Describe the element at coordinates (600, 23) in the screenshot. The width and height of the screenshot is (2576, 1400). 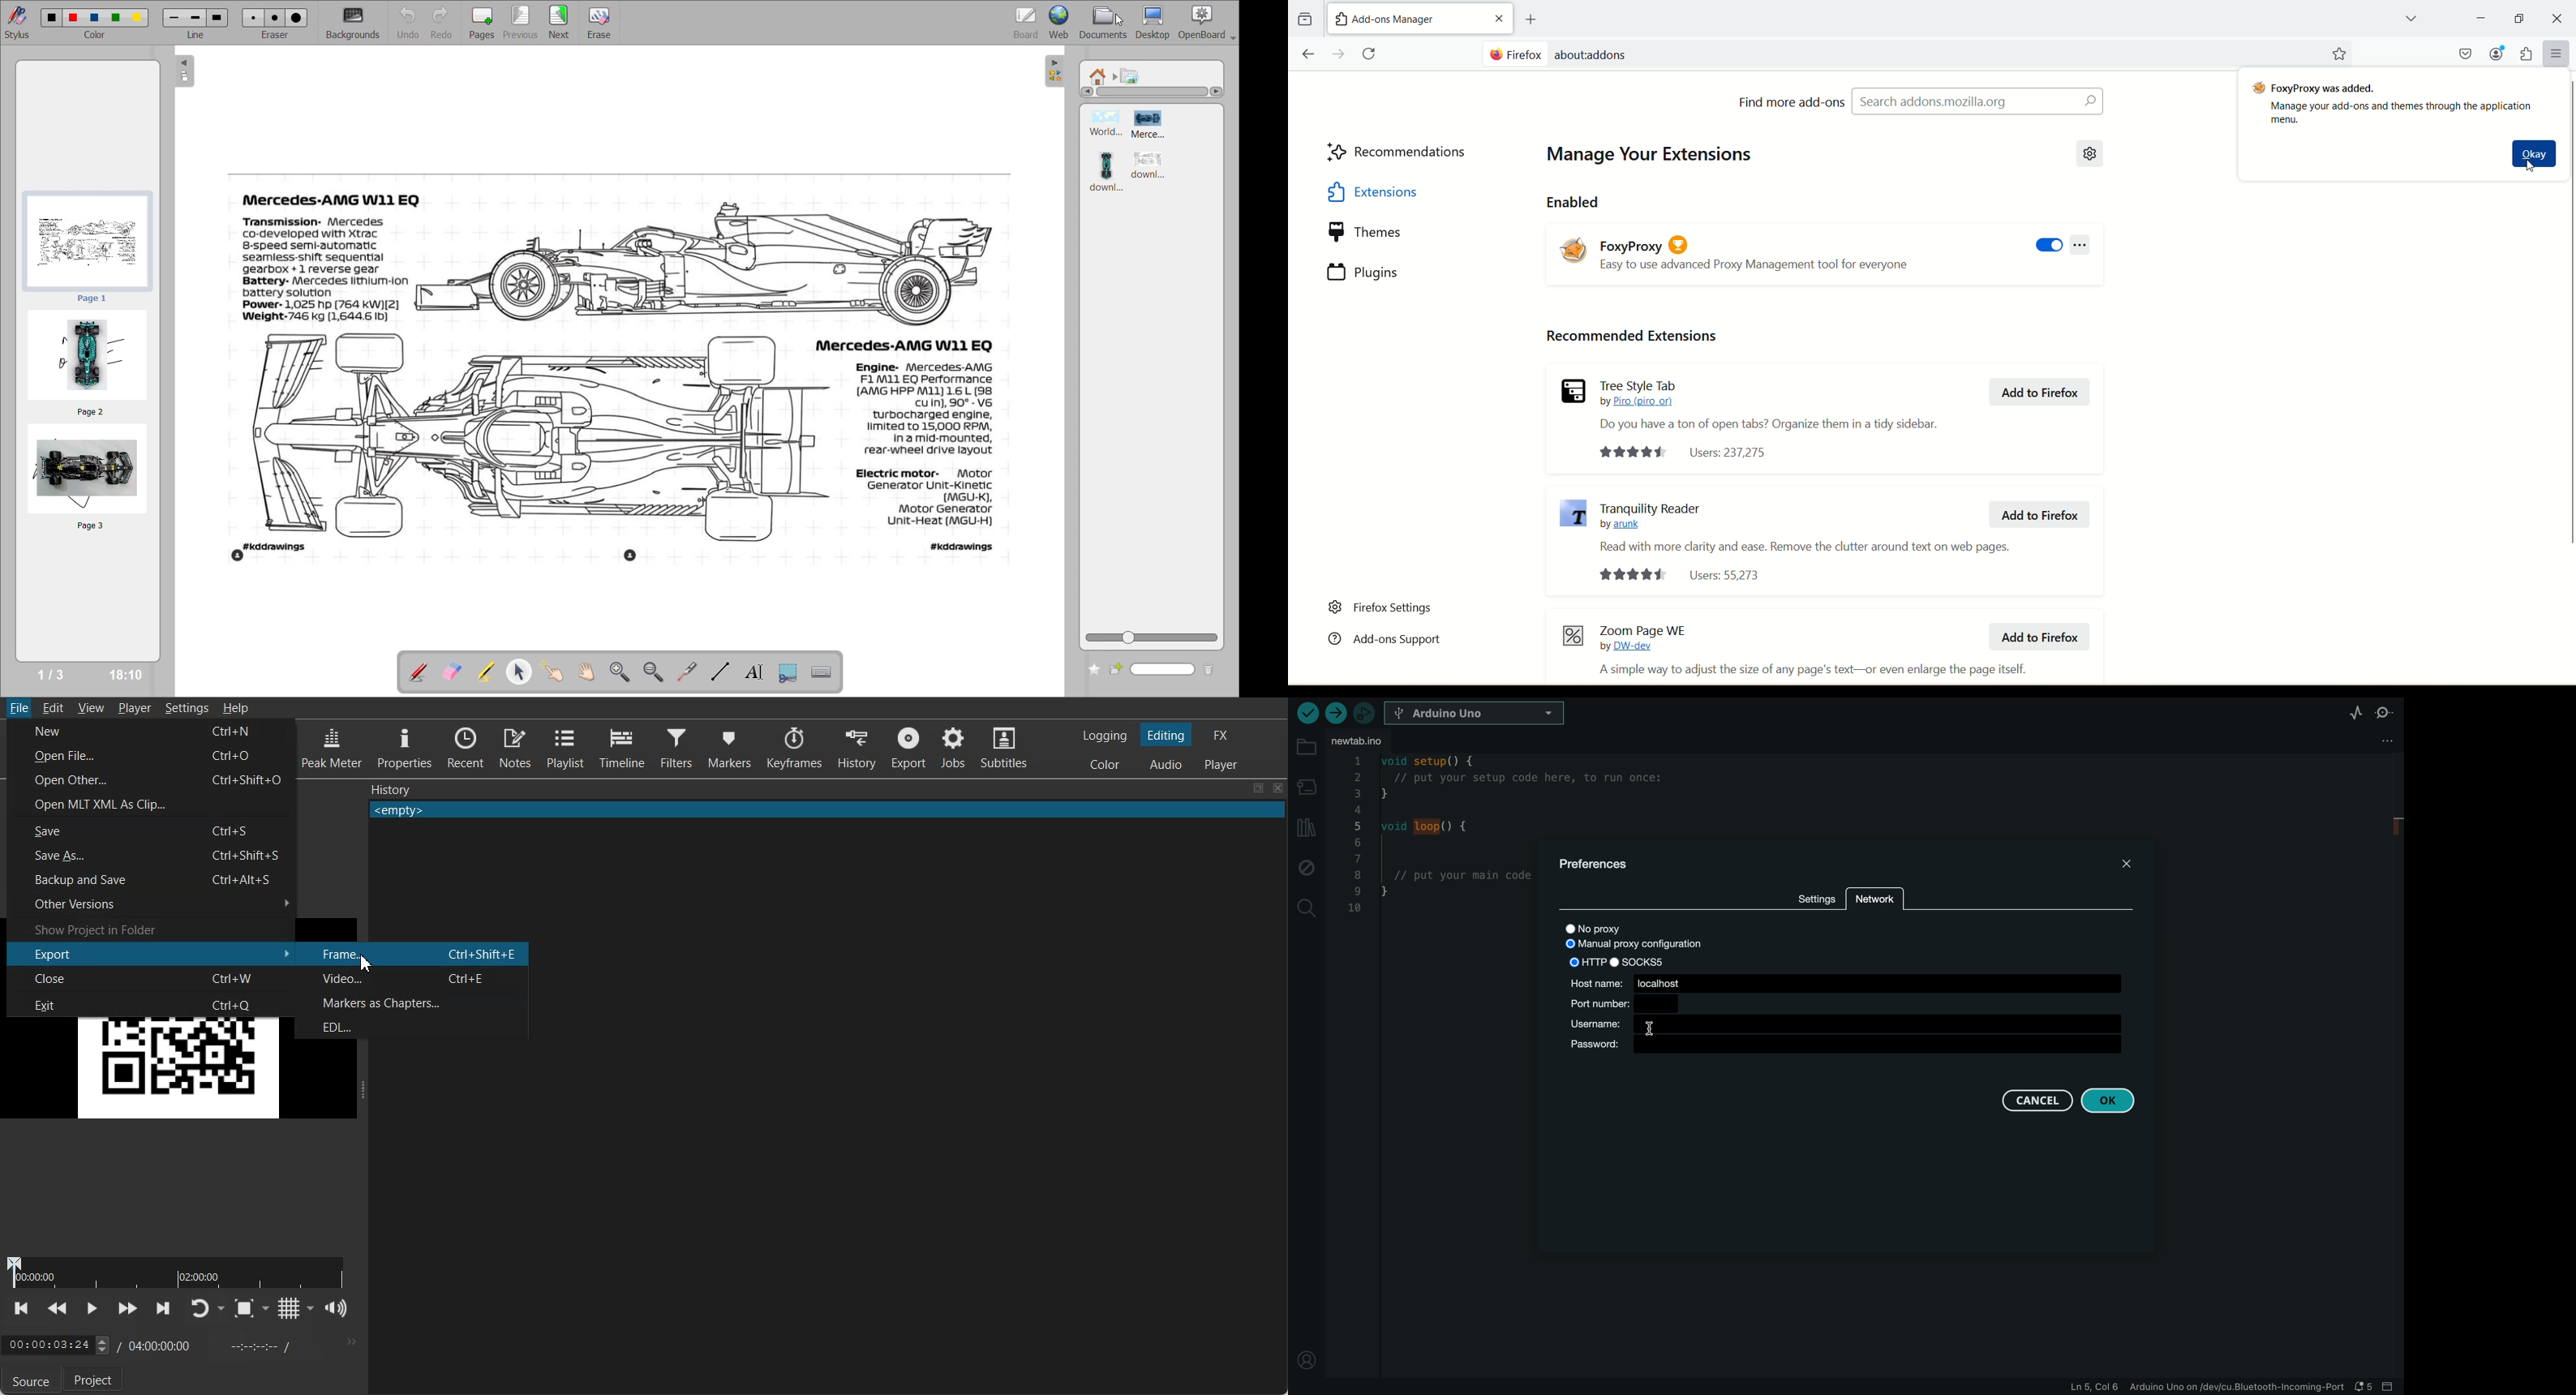
I see `erase` at that location.